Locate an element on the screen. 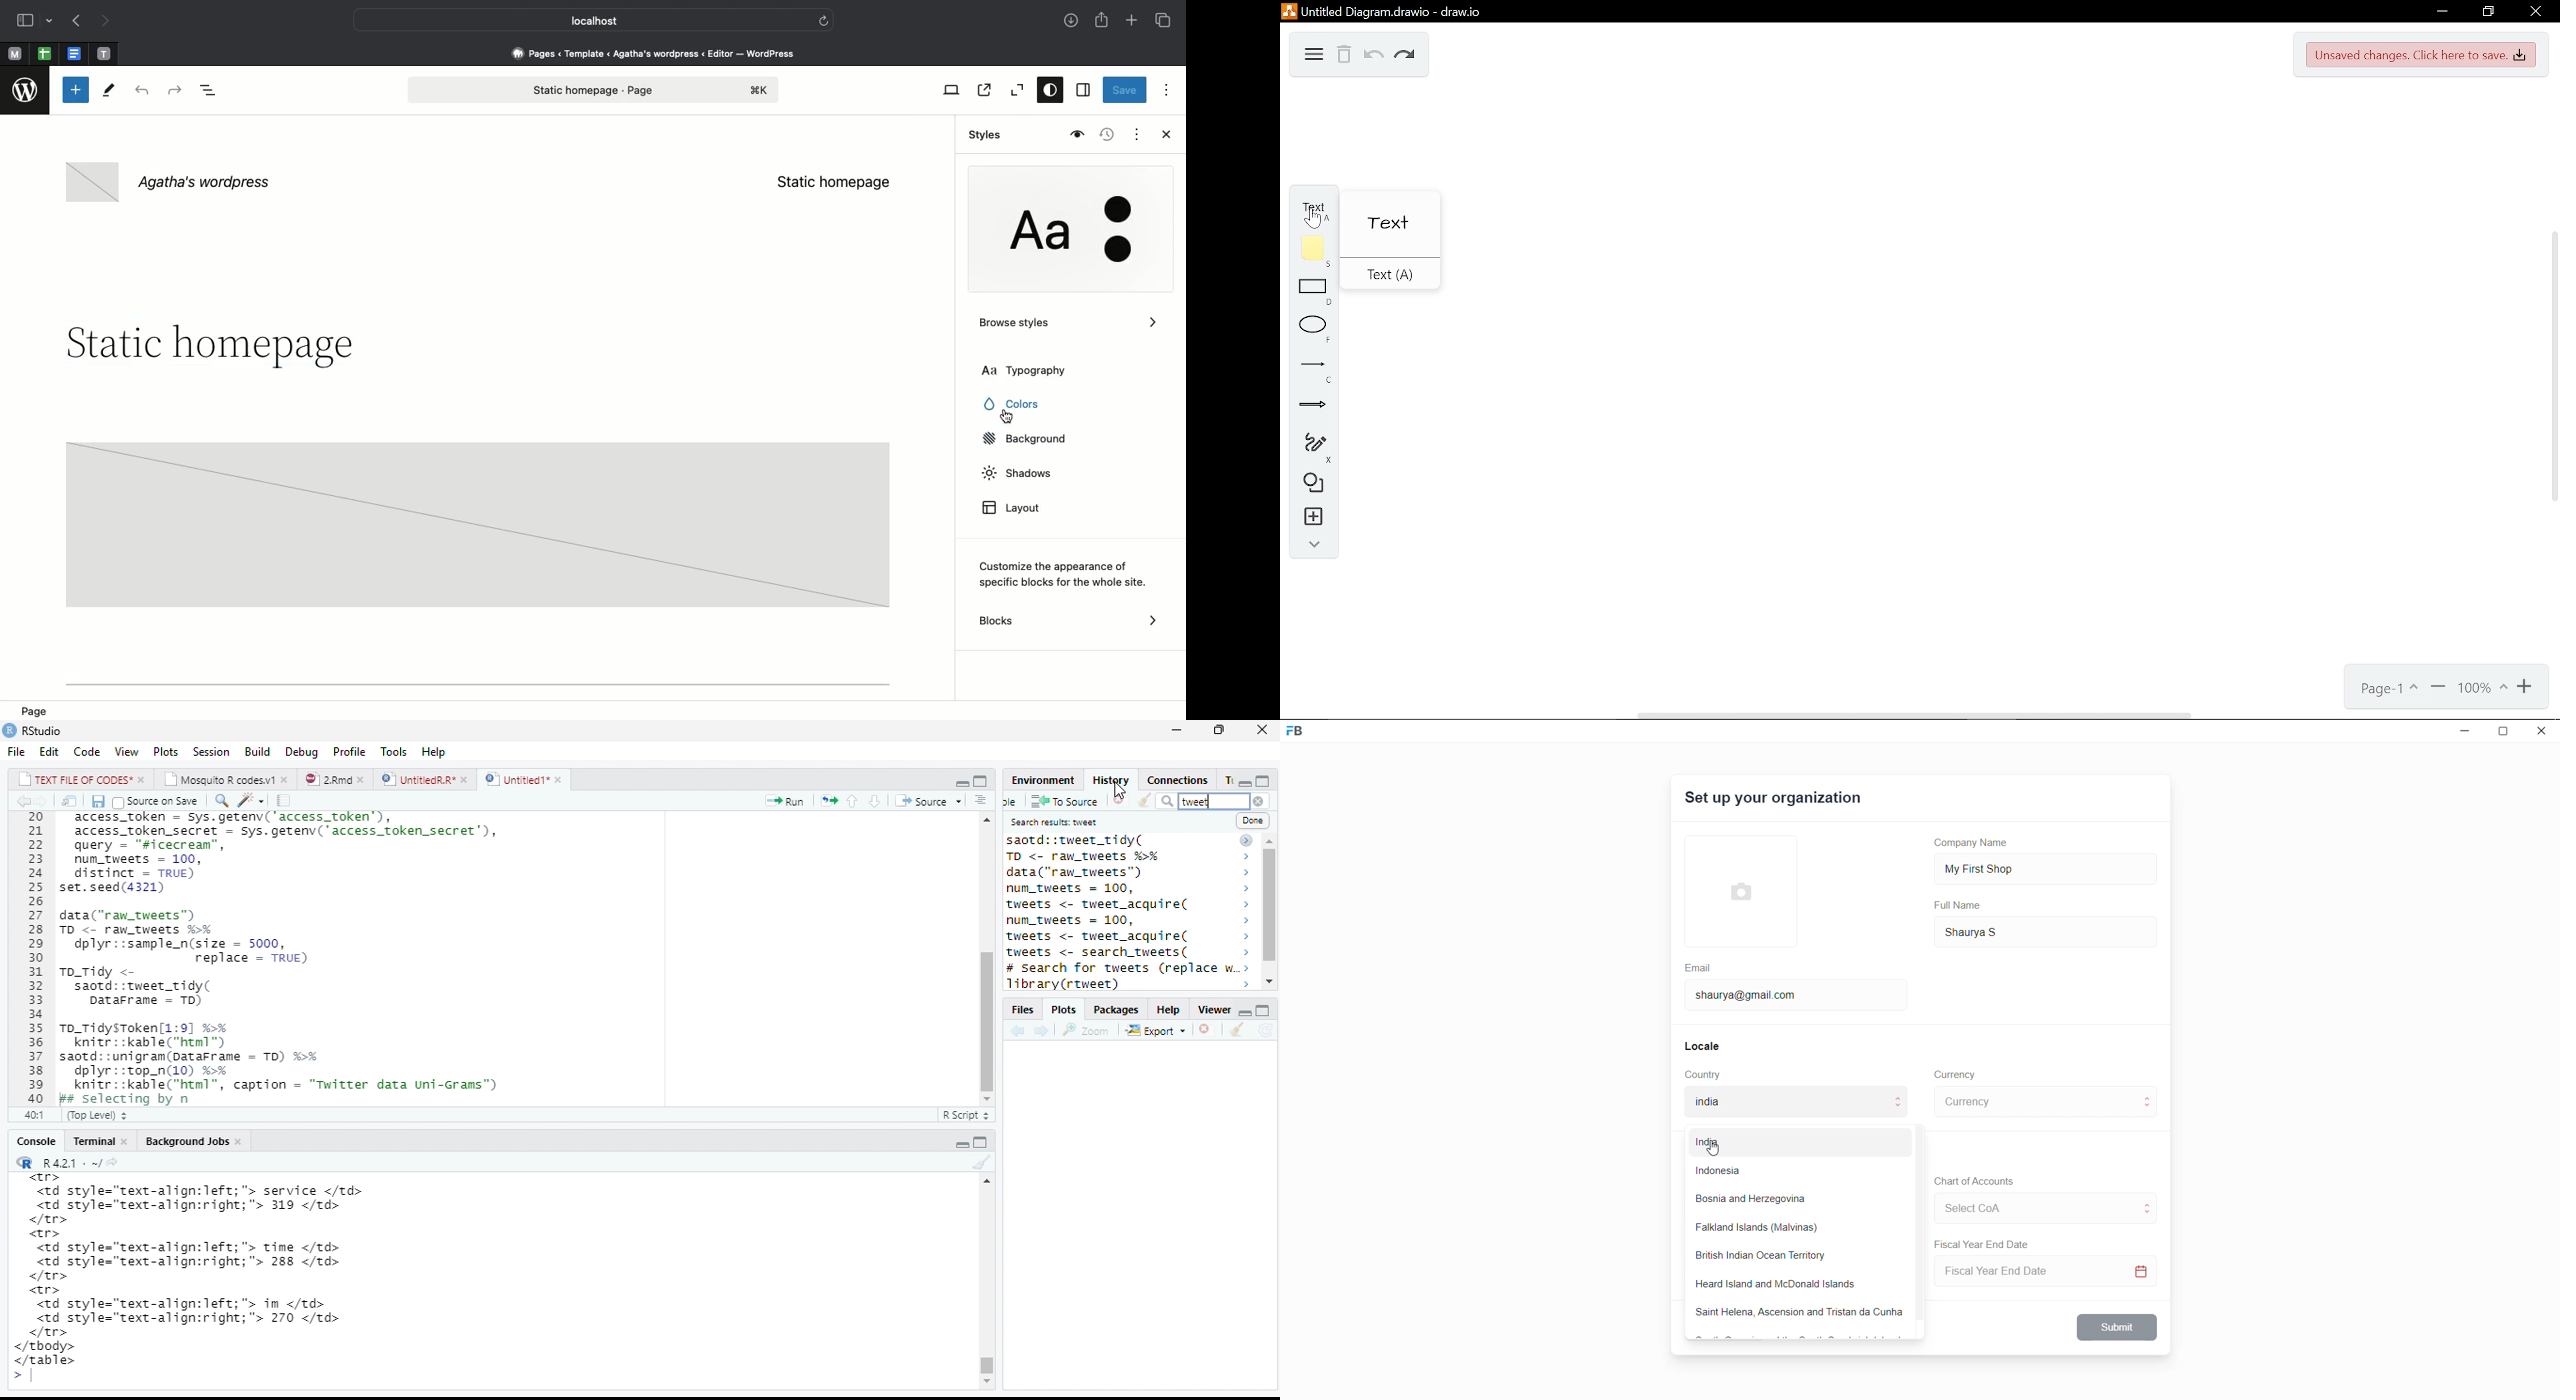 The image size is (2576, 1400). Session is located at coordinates (210, 751).